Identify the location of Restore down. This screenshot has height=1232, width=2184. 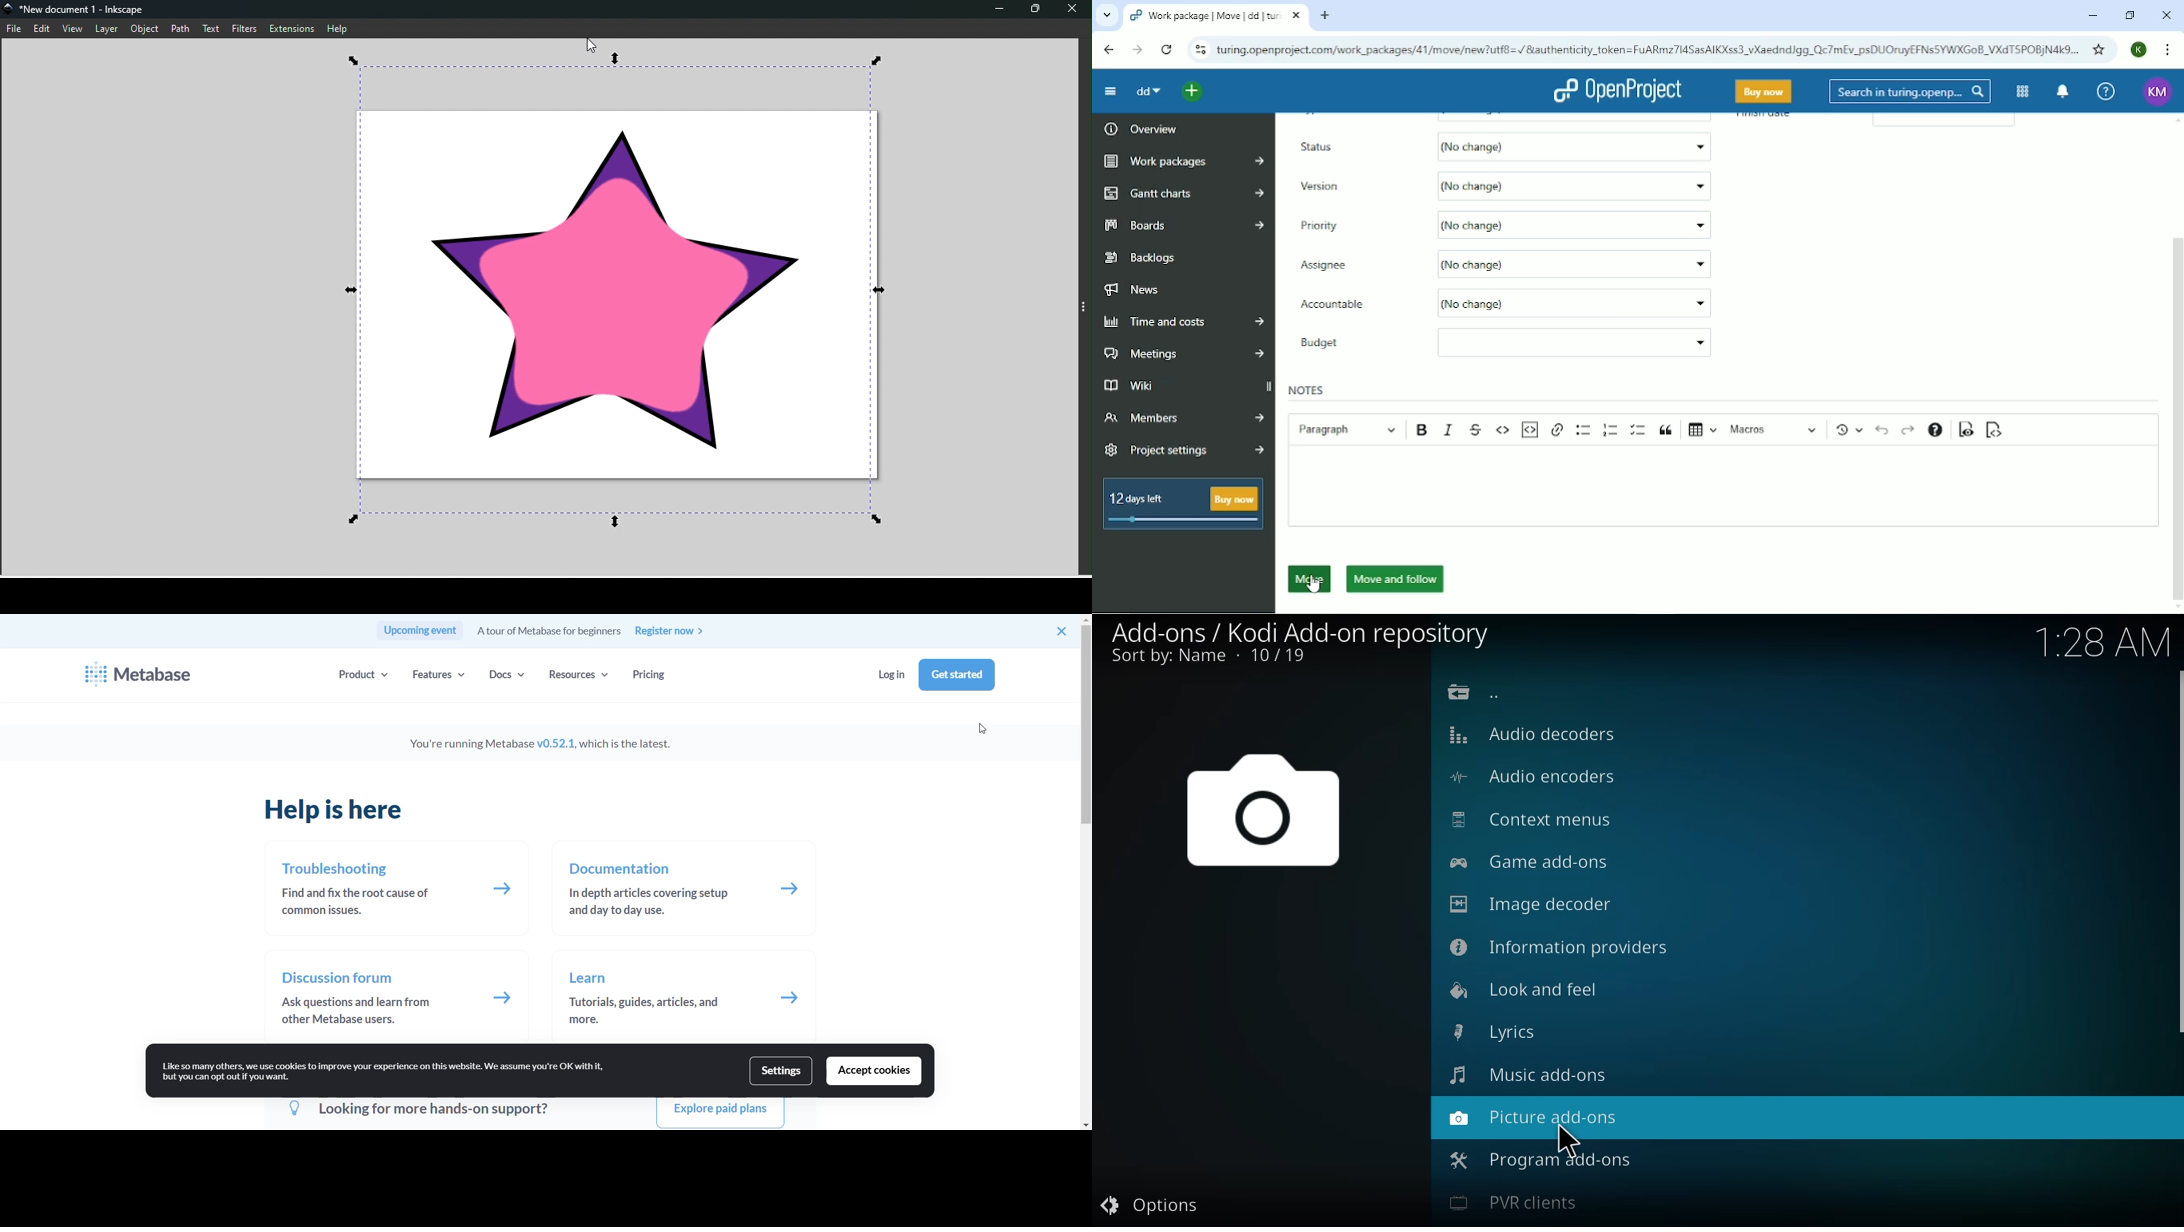
(2128, 15).